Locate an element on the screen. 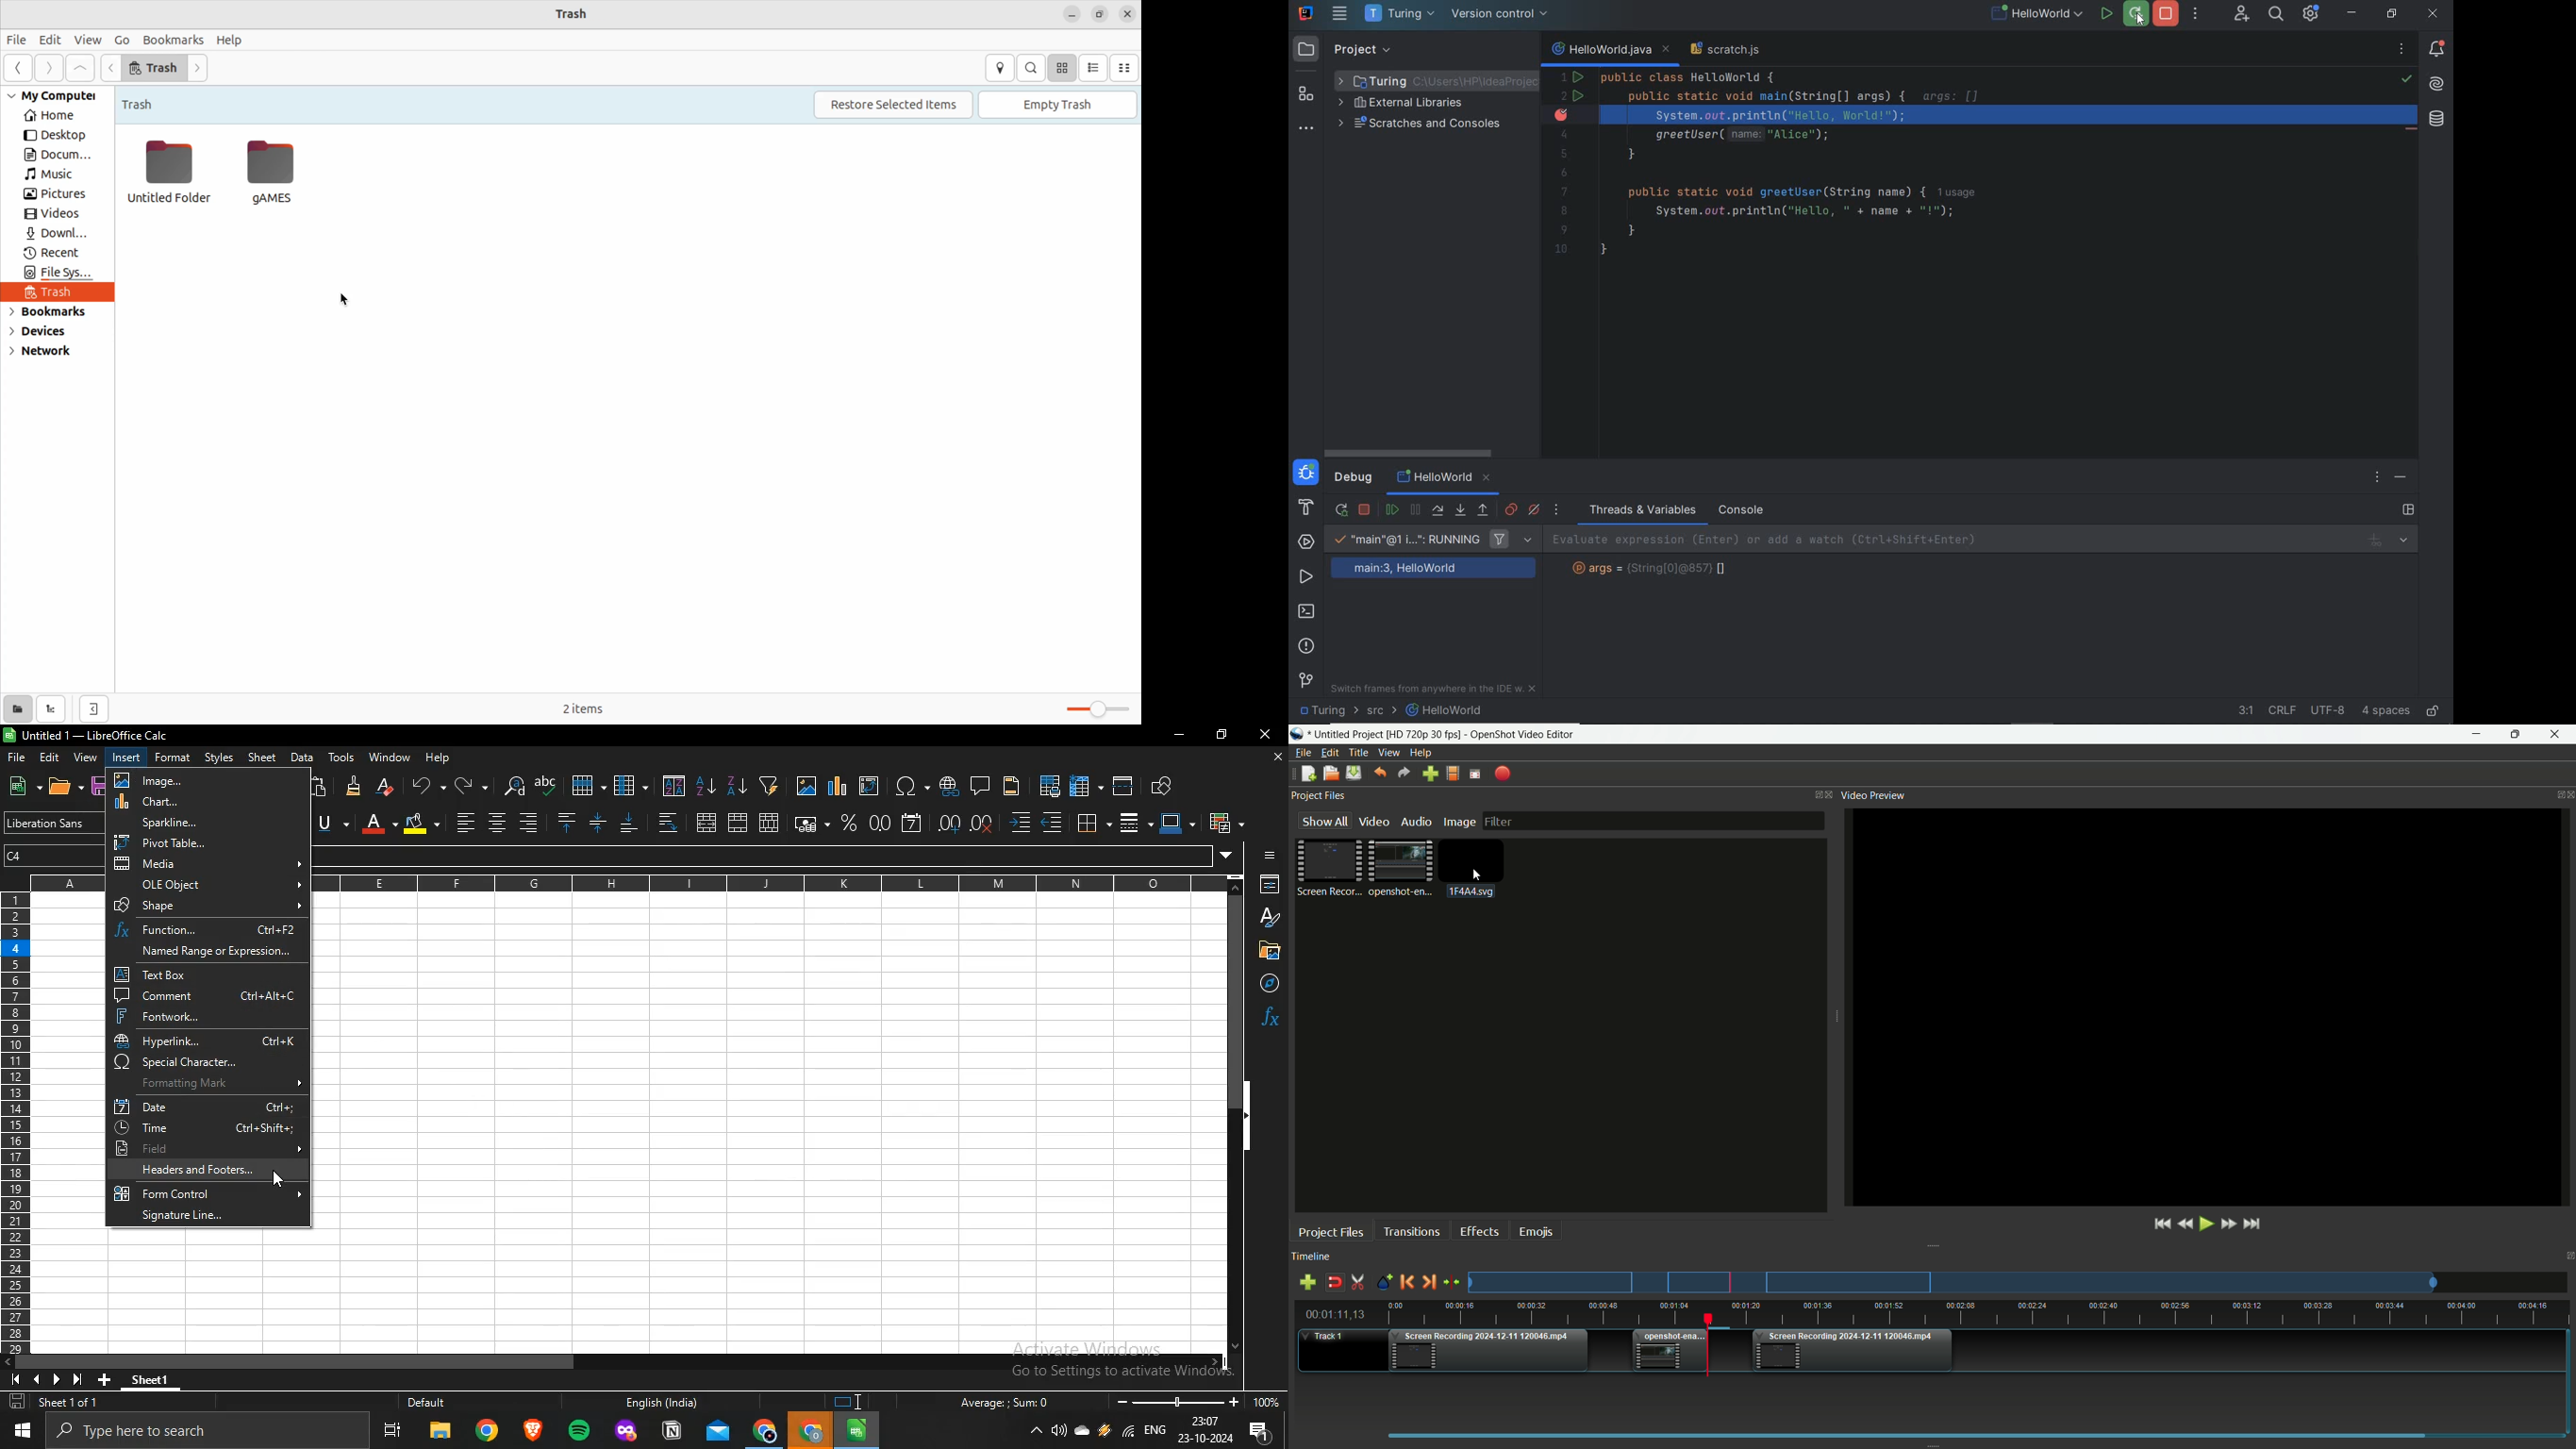 The height and width of the screenshot is (1456, 2576). new  is located at coordinates (19, 785).